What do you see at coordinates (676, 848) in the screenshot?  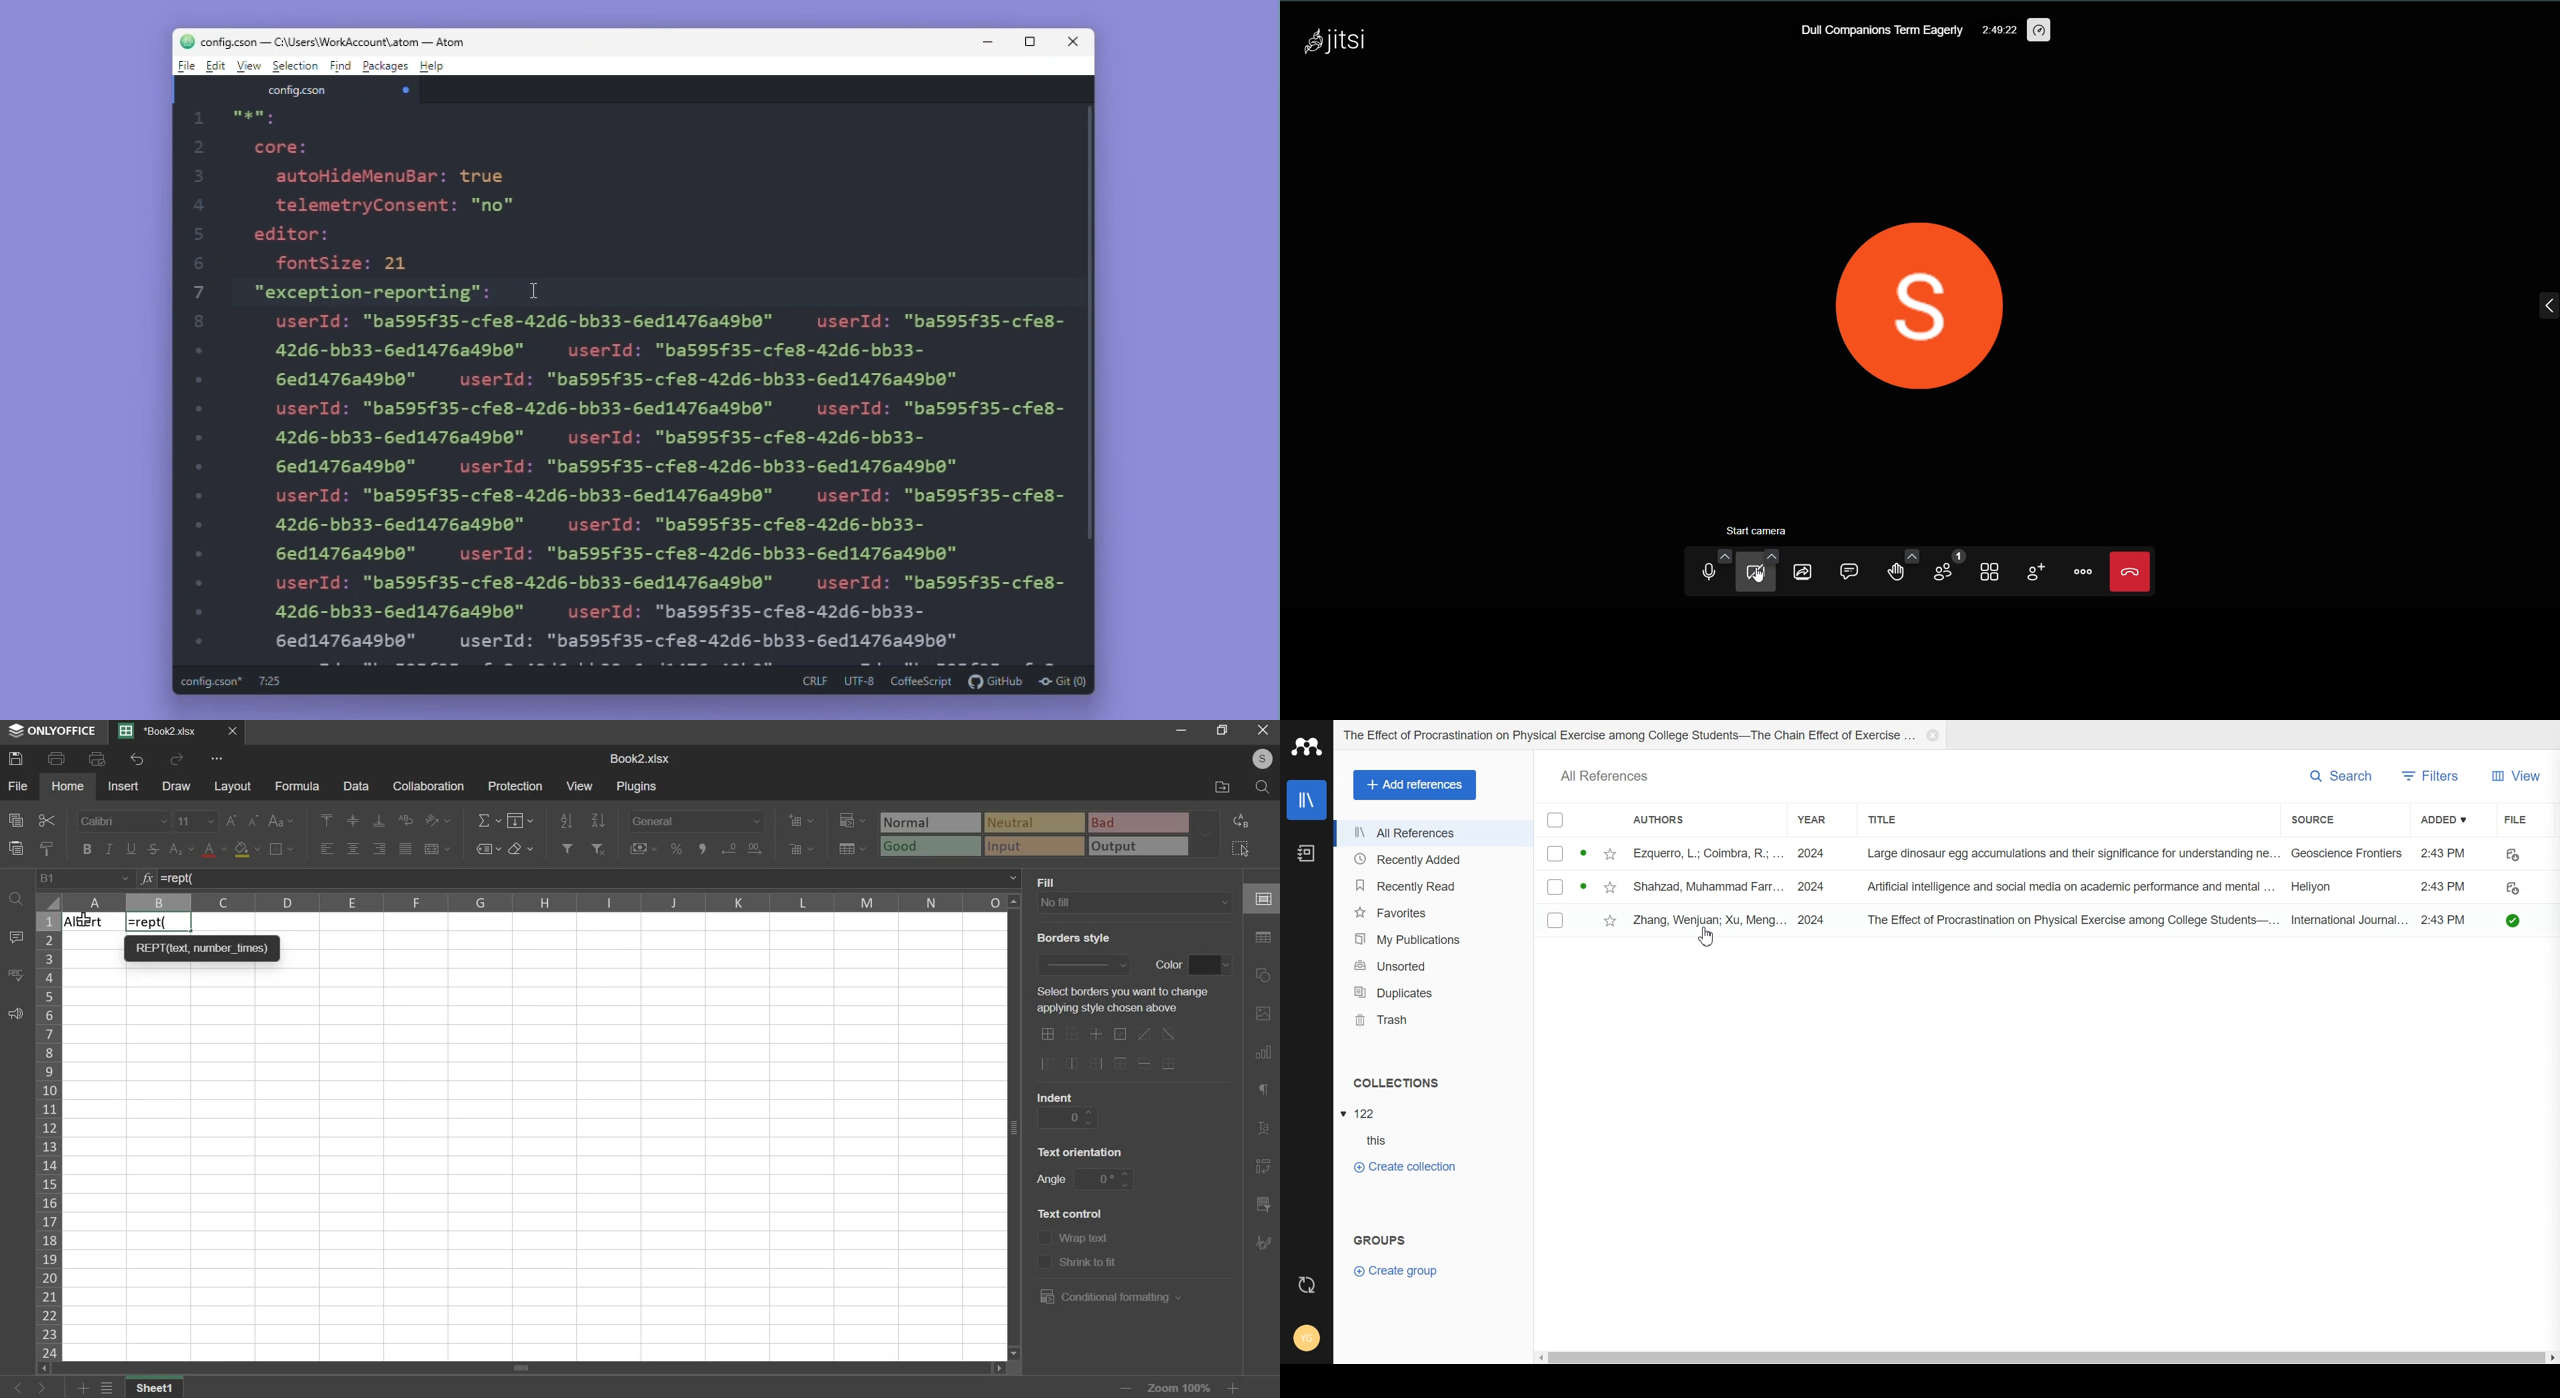 I see `percentage` at bounding box center [676, 848].